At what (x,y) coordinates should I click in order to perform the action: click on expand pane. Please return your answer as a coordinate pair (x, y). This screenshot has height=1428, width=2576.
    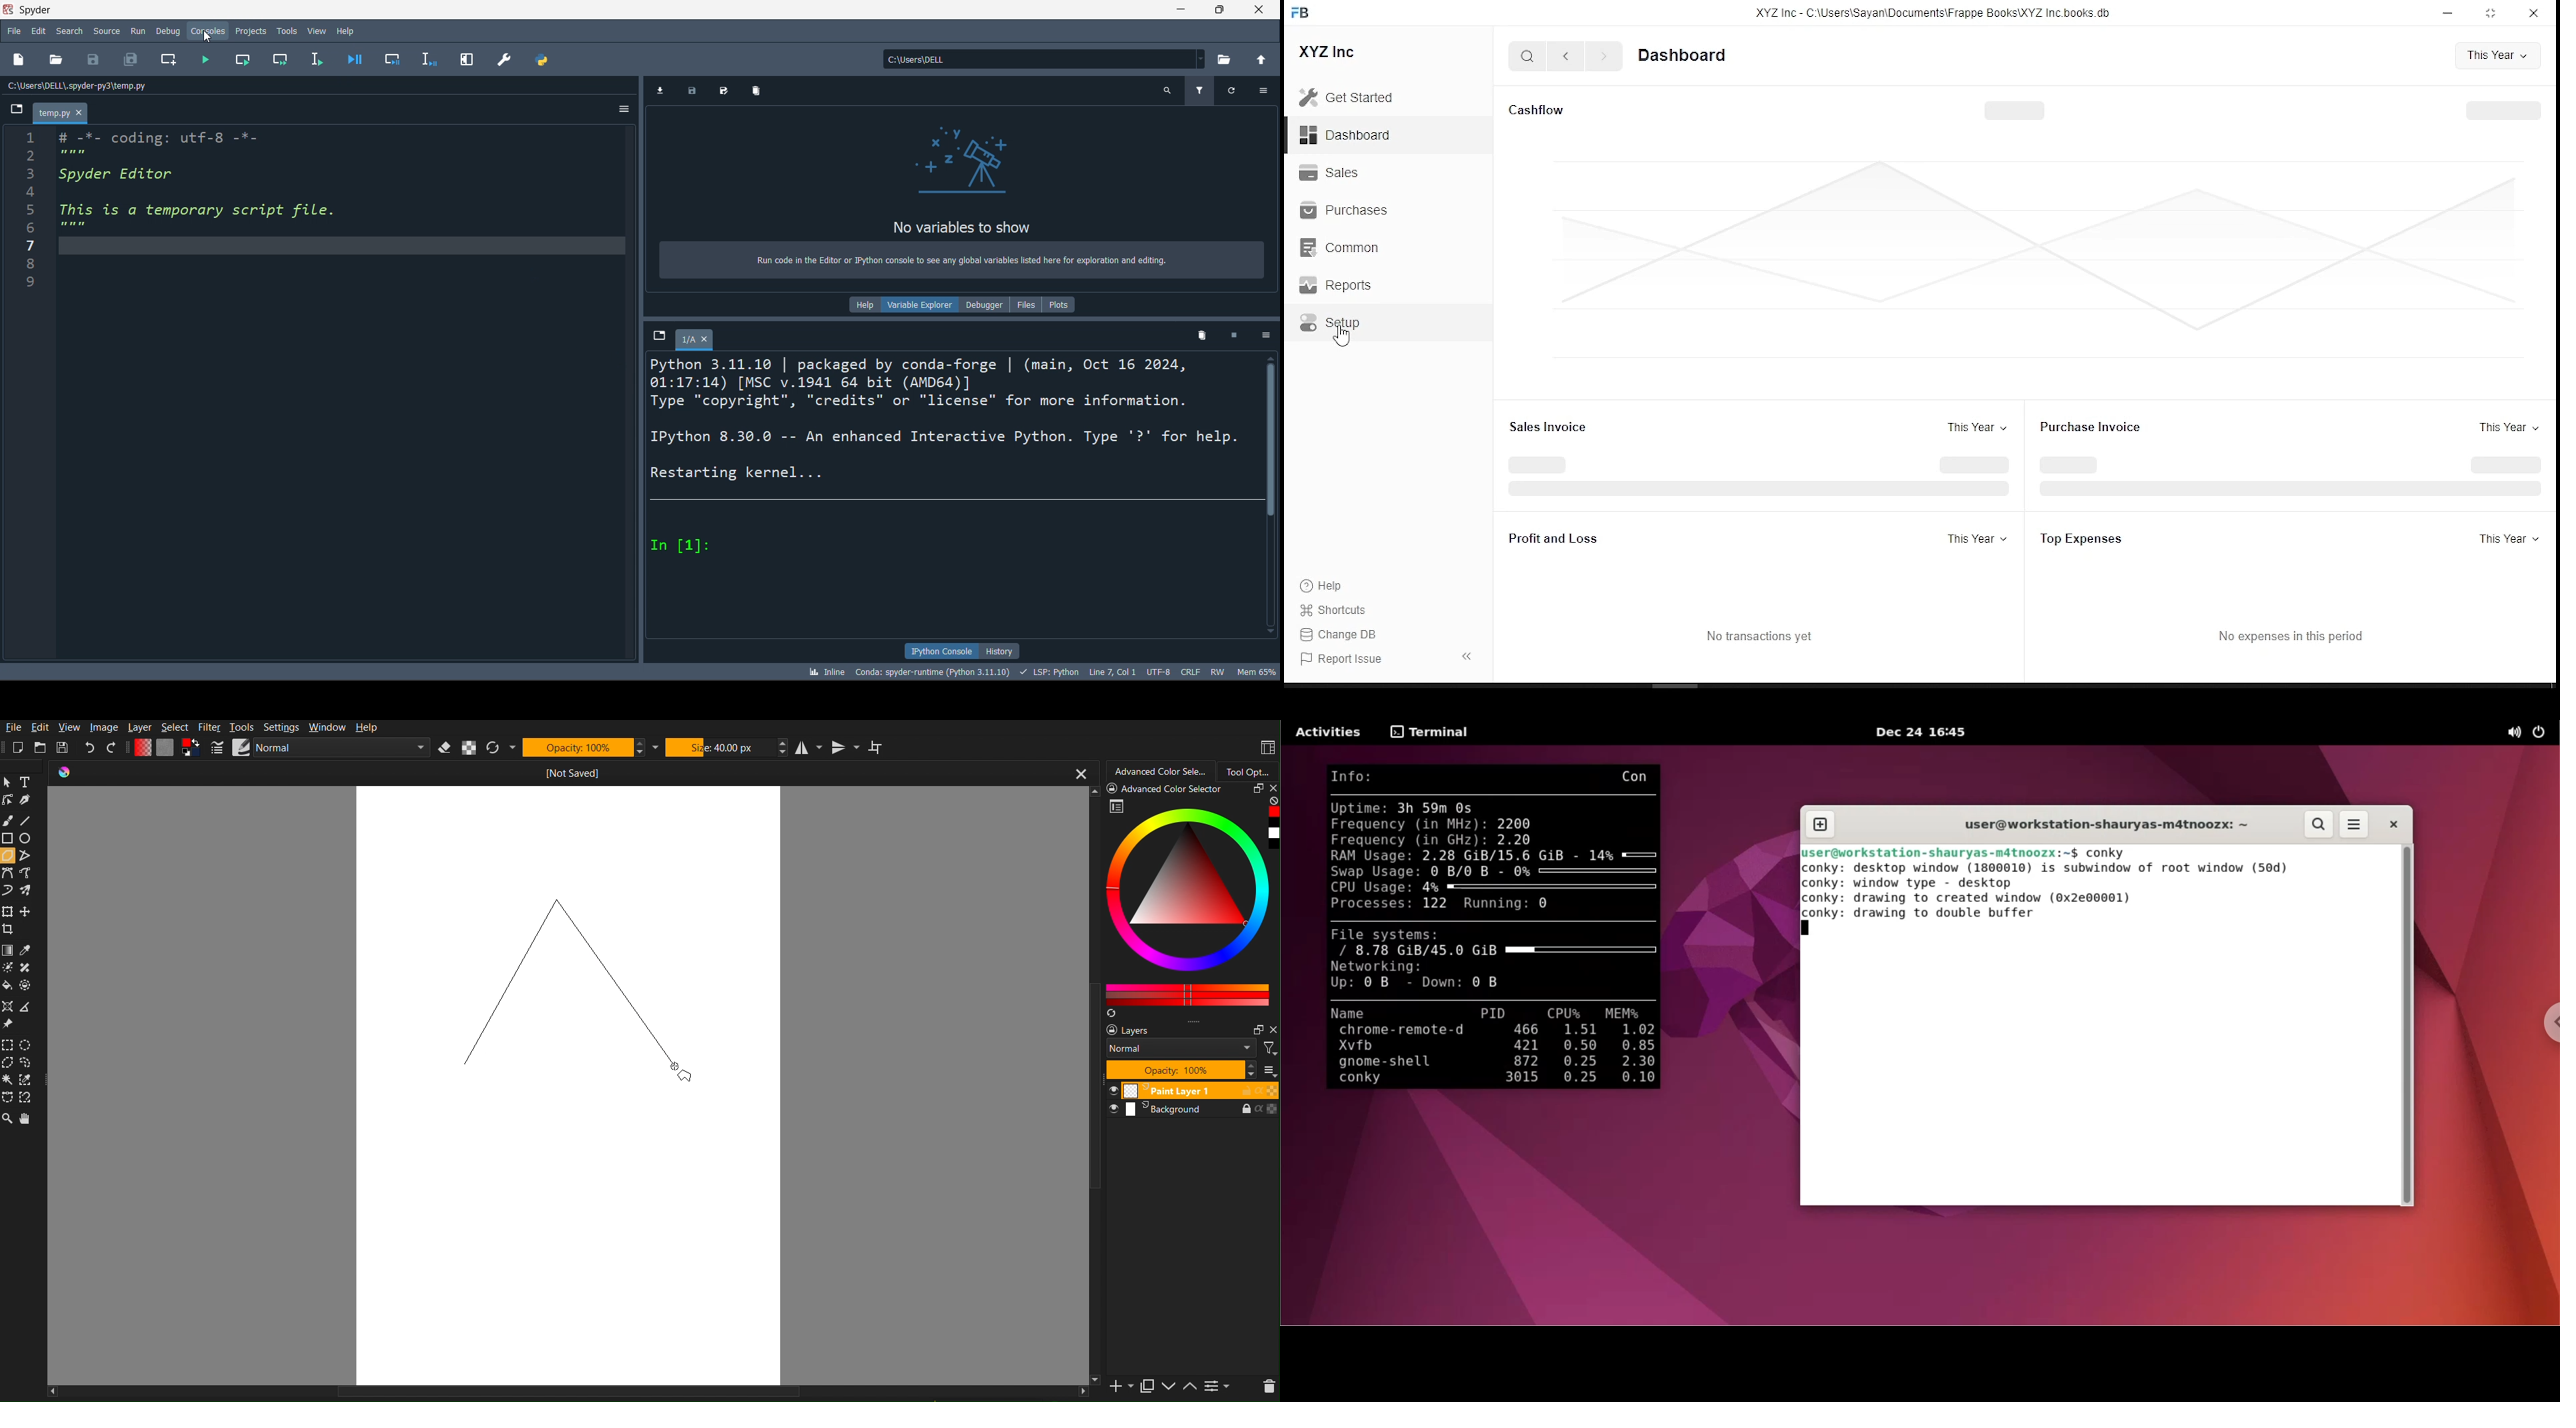
    Looking at the image, I should click on (471, 62).